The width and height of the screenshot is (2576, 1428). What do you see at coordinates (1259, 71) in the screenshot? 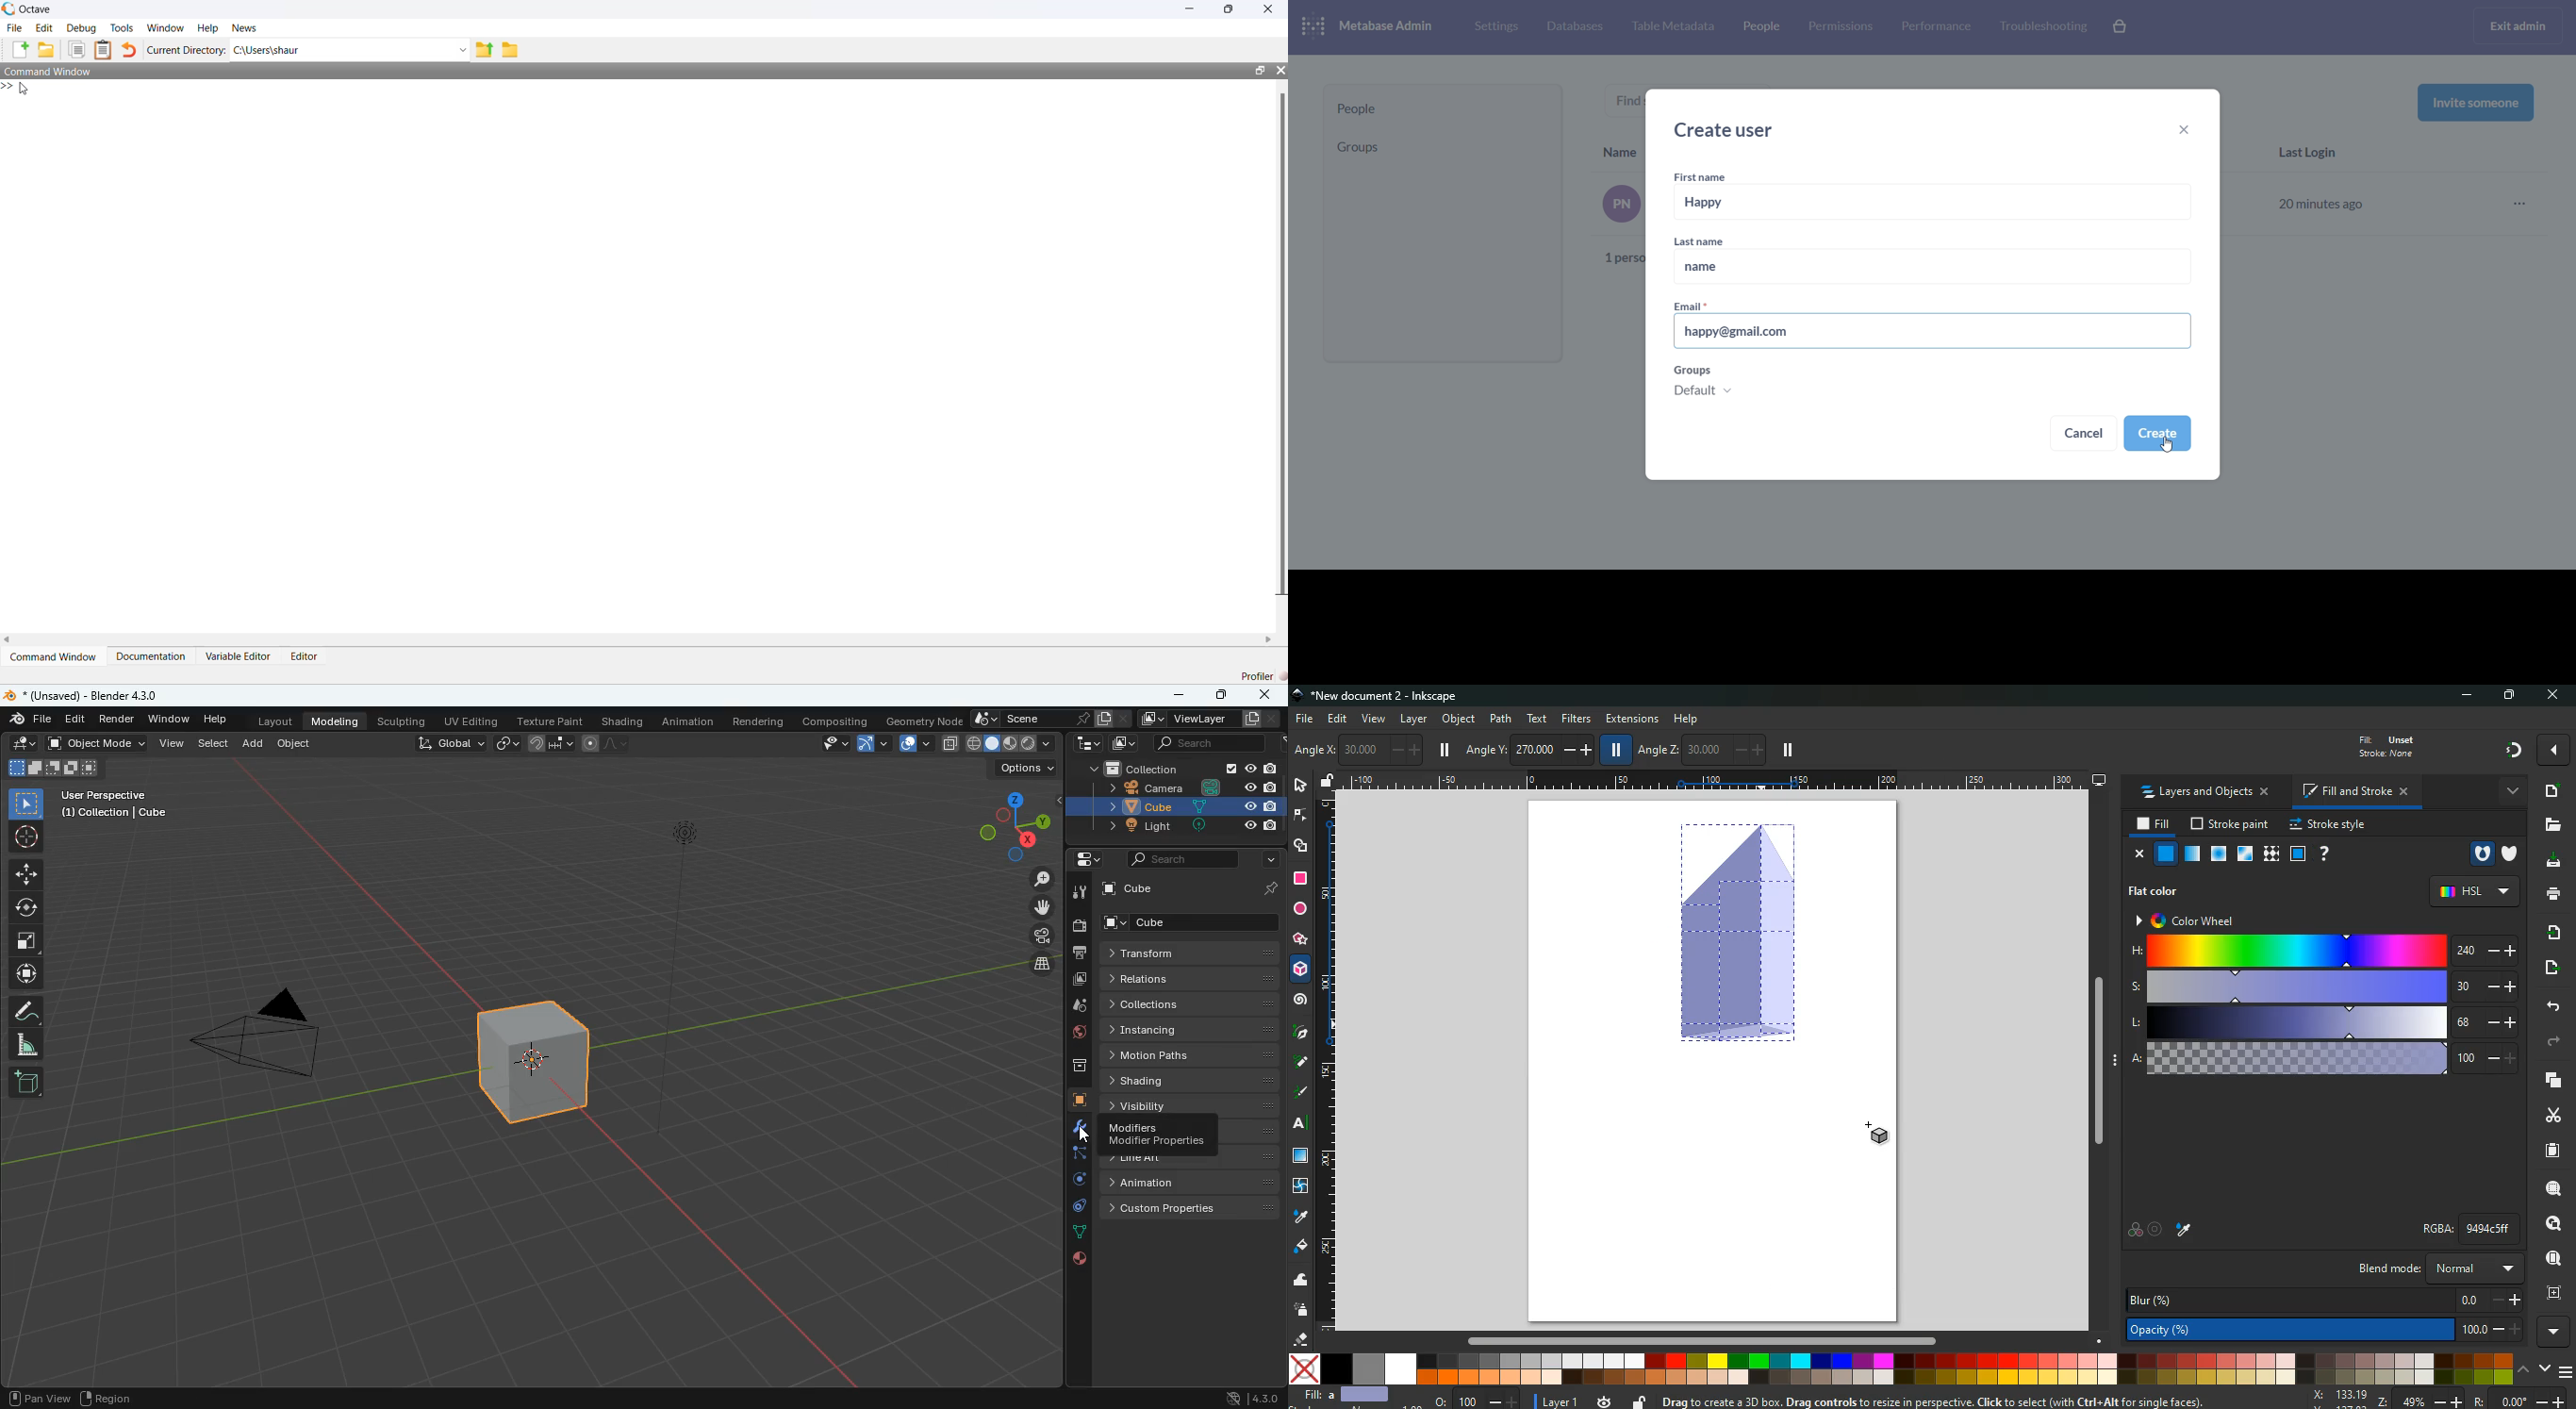
I see `open in separate window` at bounding box center [1259, 71].